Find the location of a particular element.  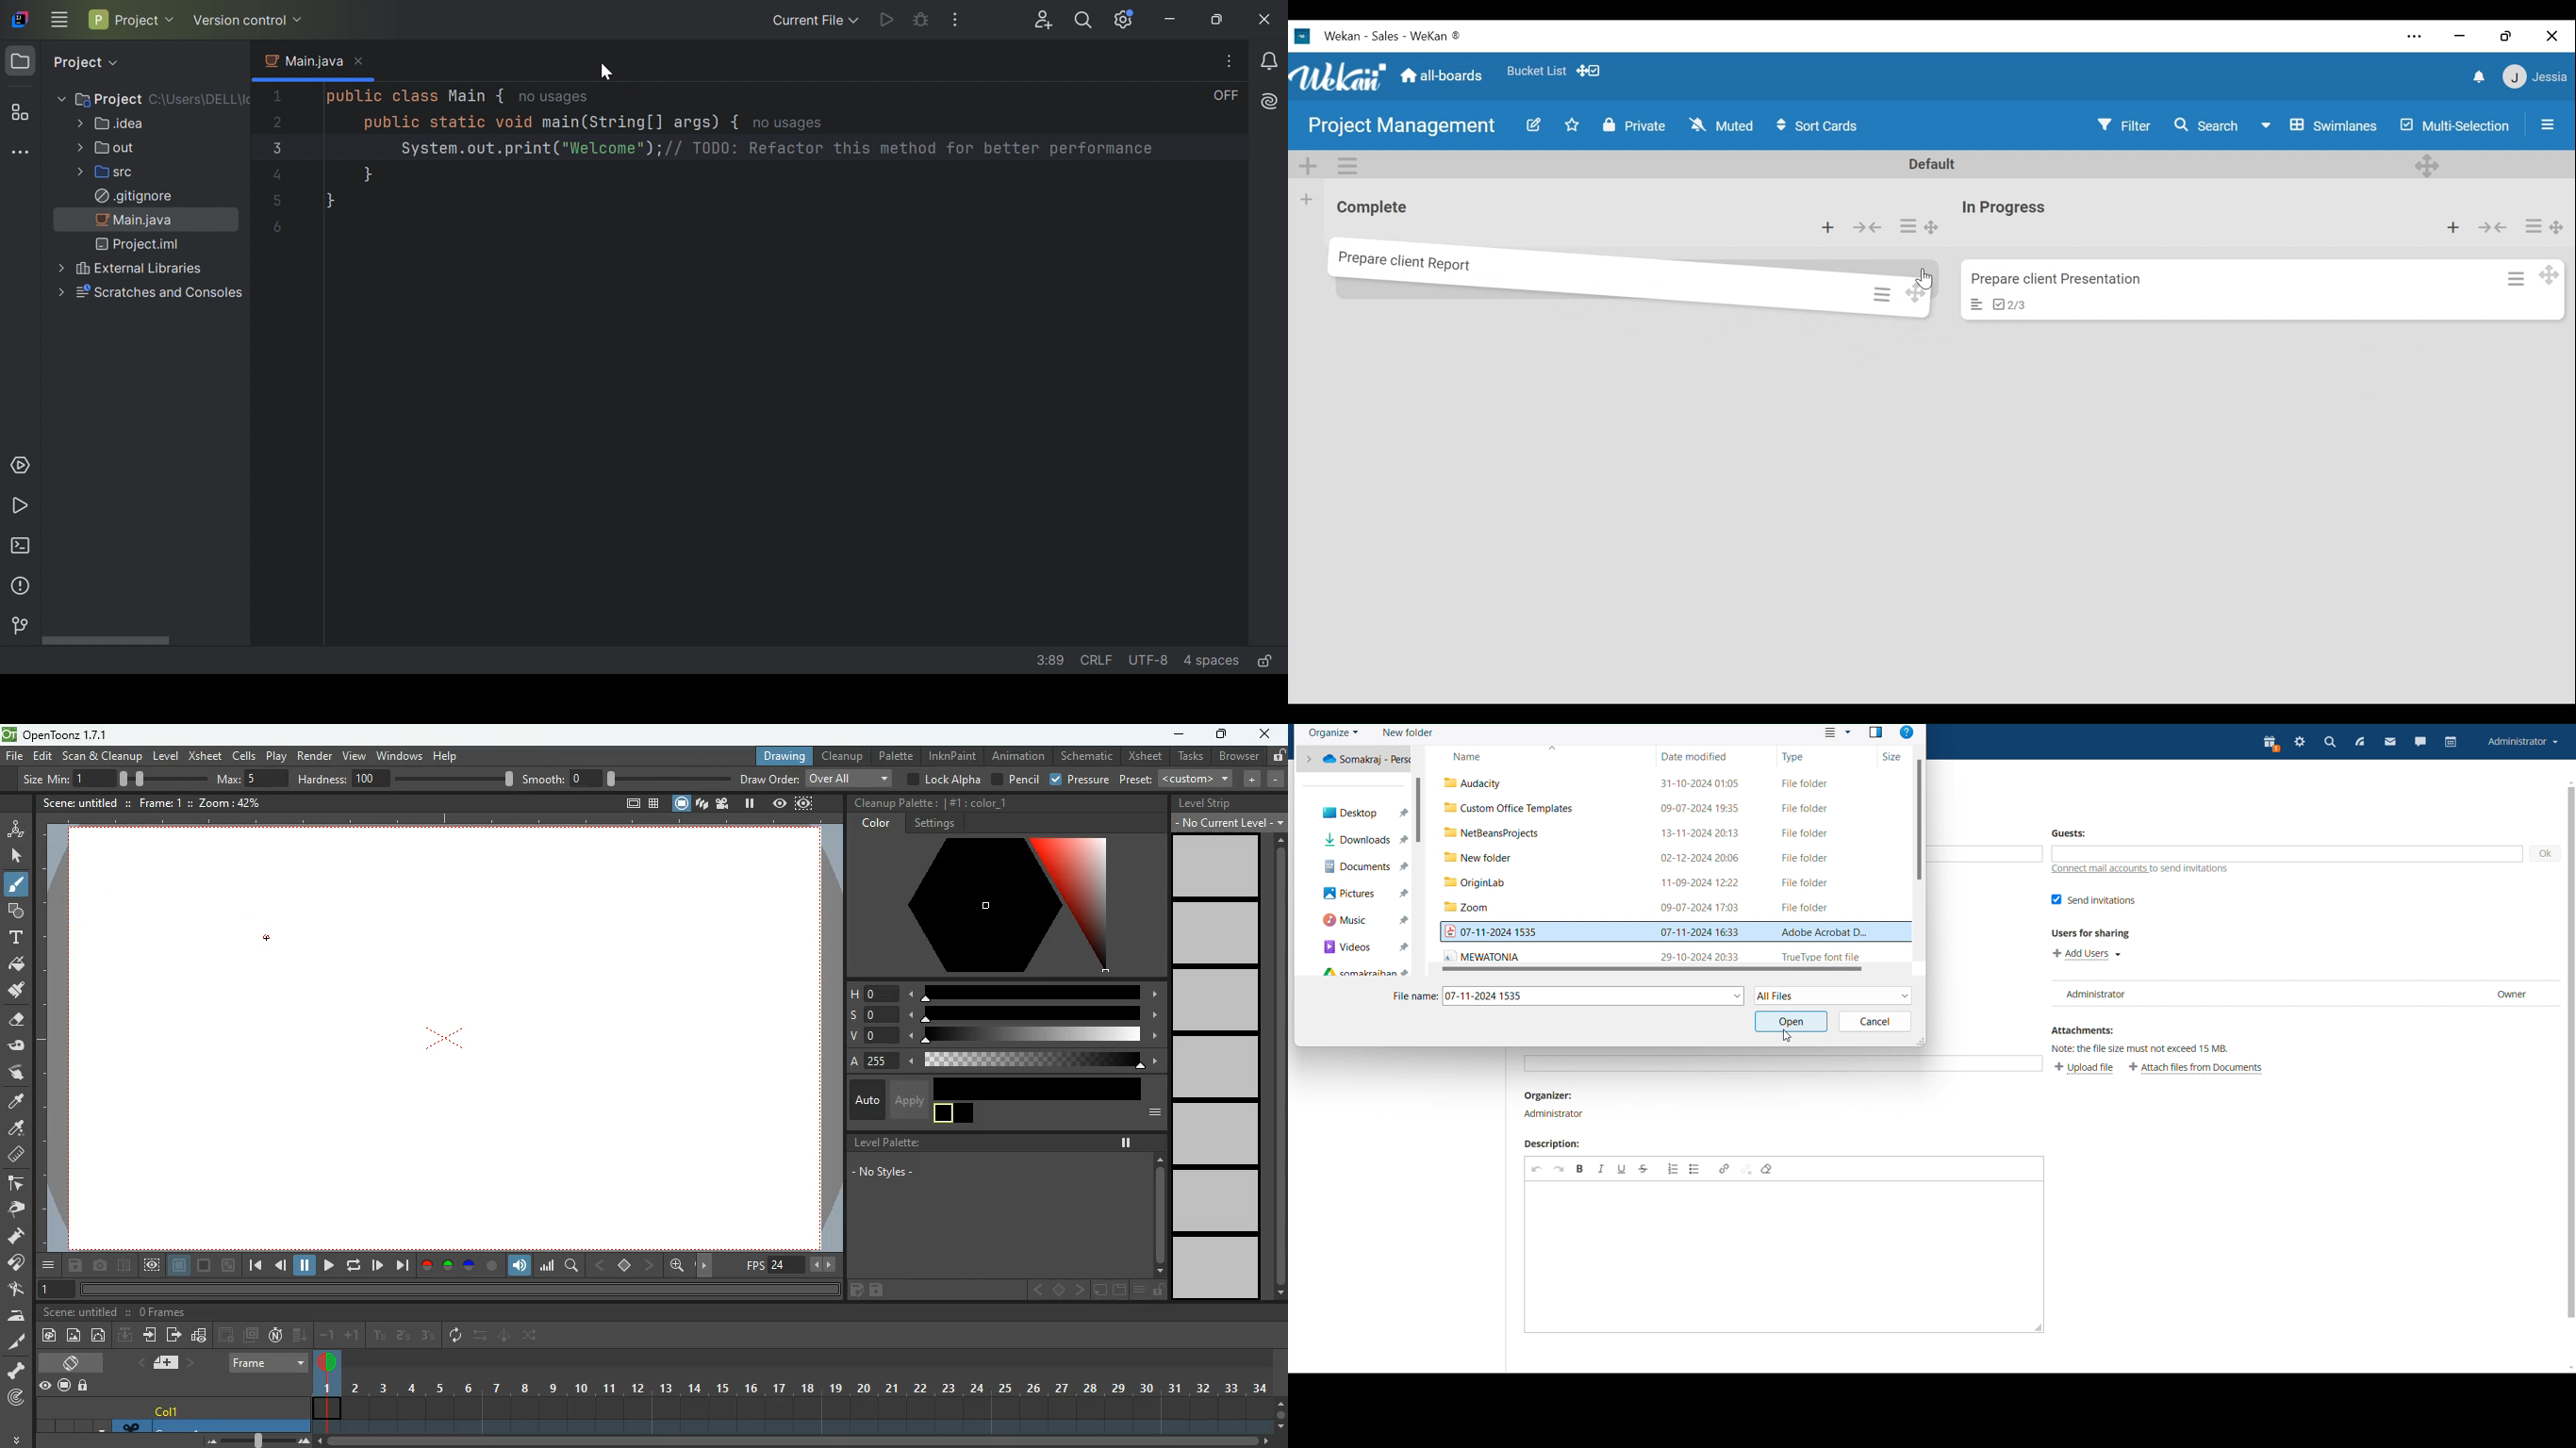

prepare client presentations is located at coordinates (2068, 276).